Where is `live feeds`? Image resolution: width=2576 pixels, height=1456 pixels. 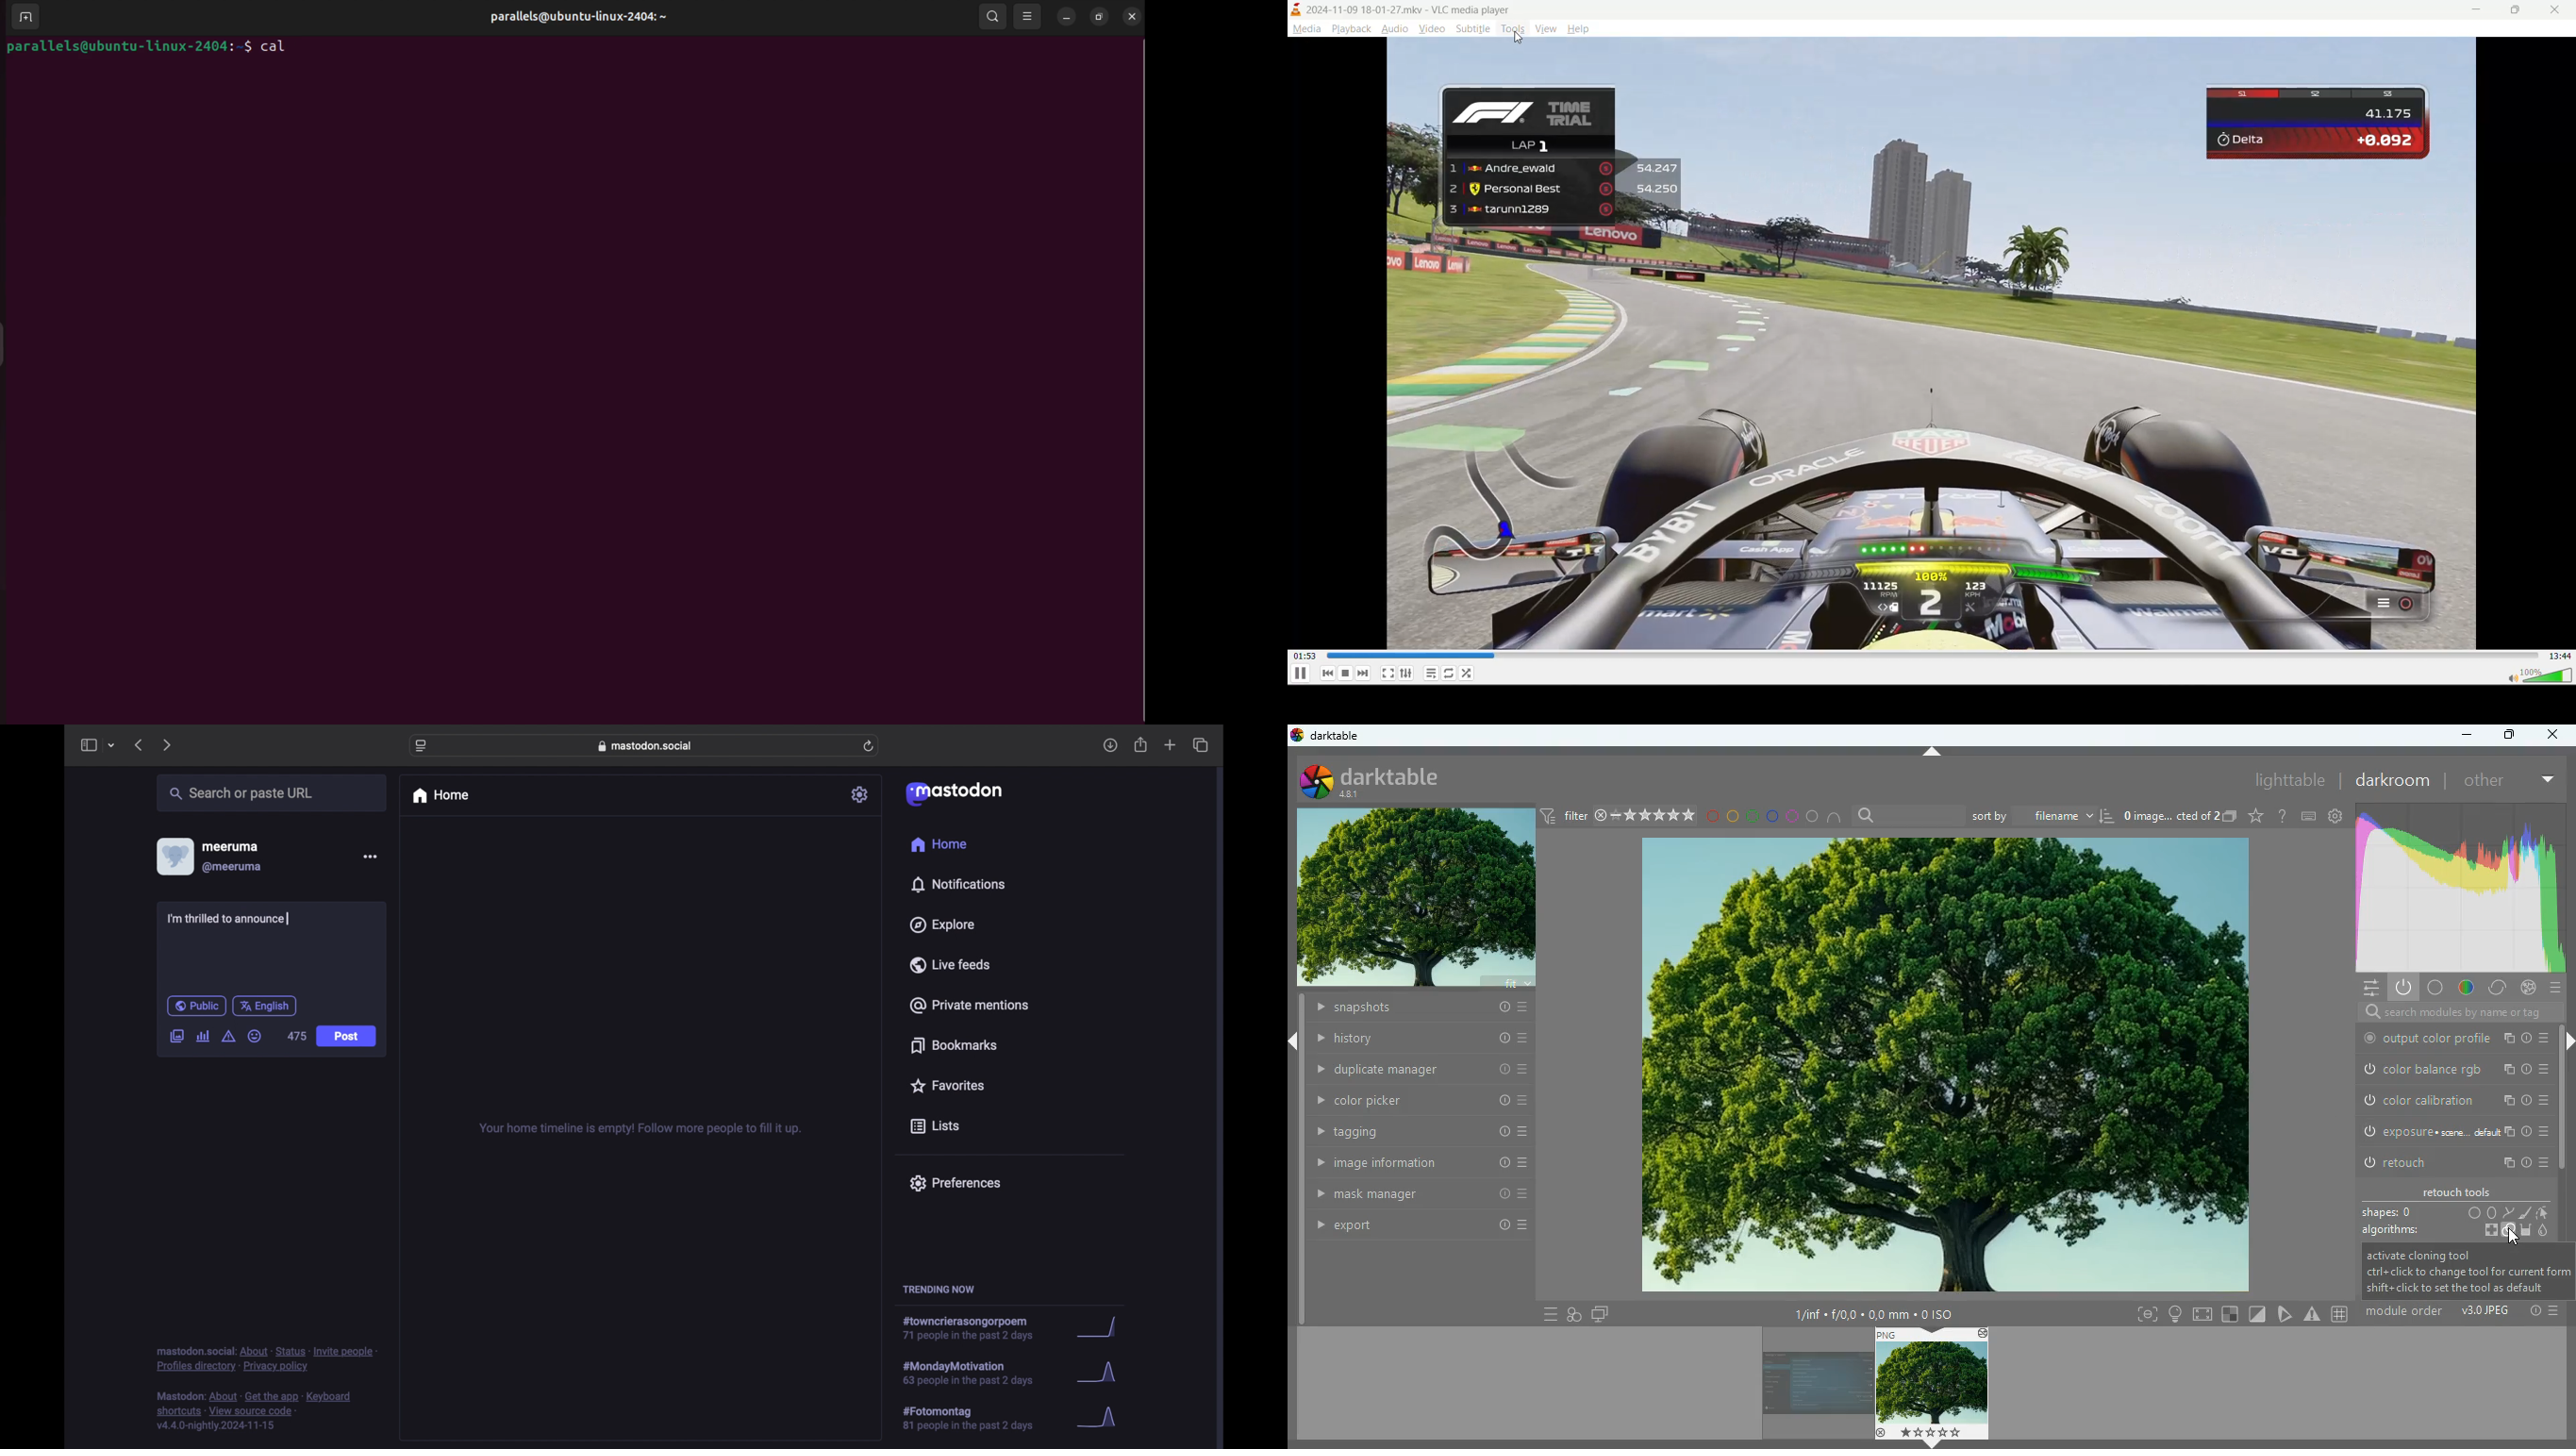 live feeds is located at coordinates (949, 964).